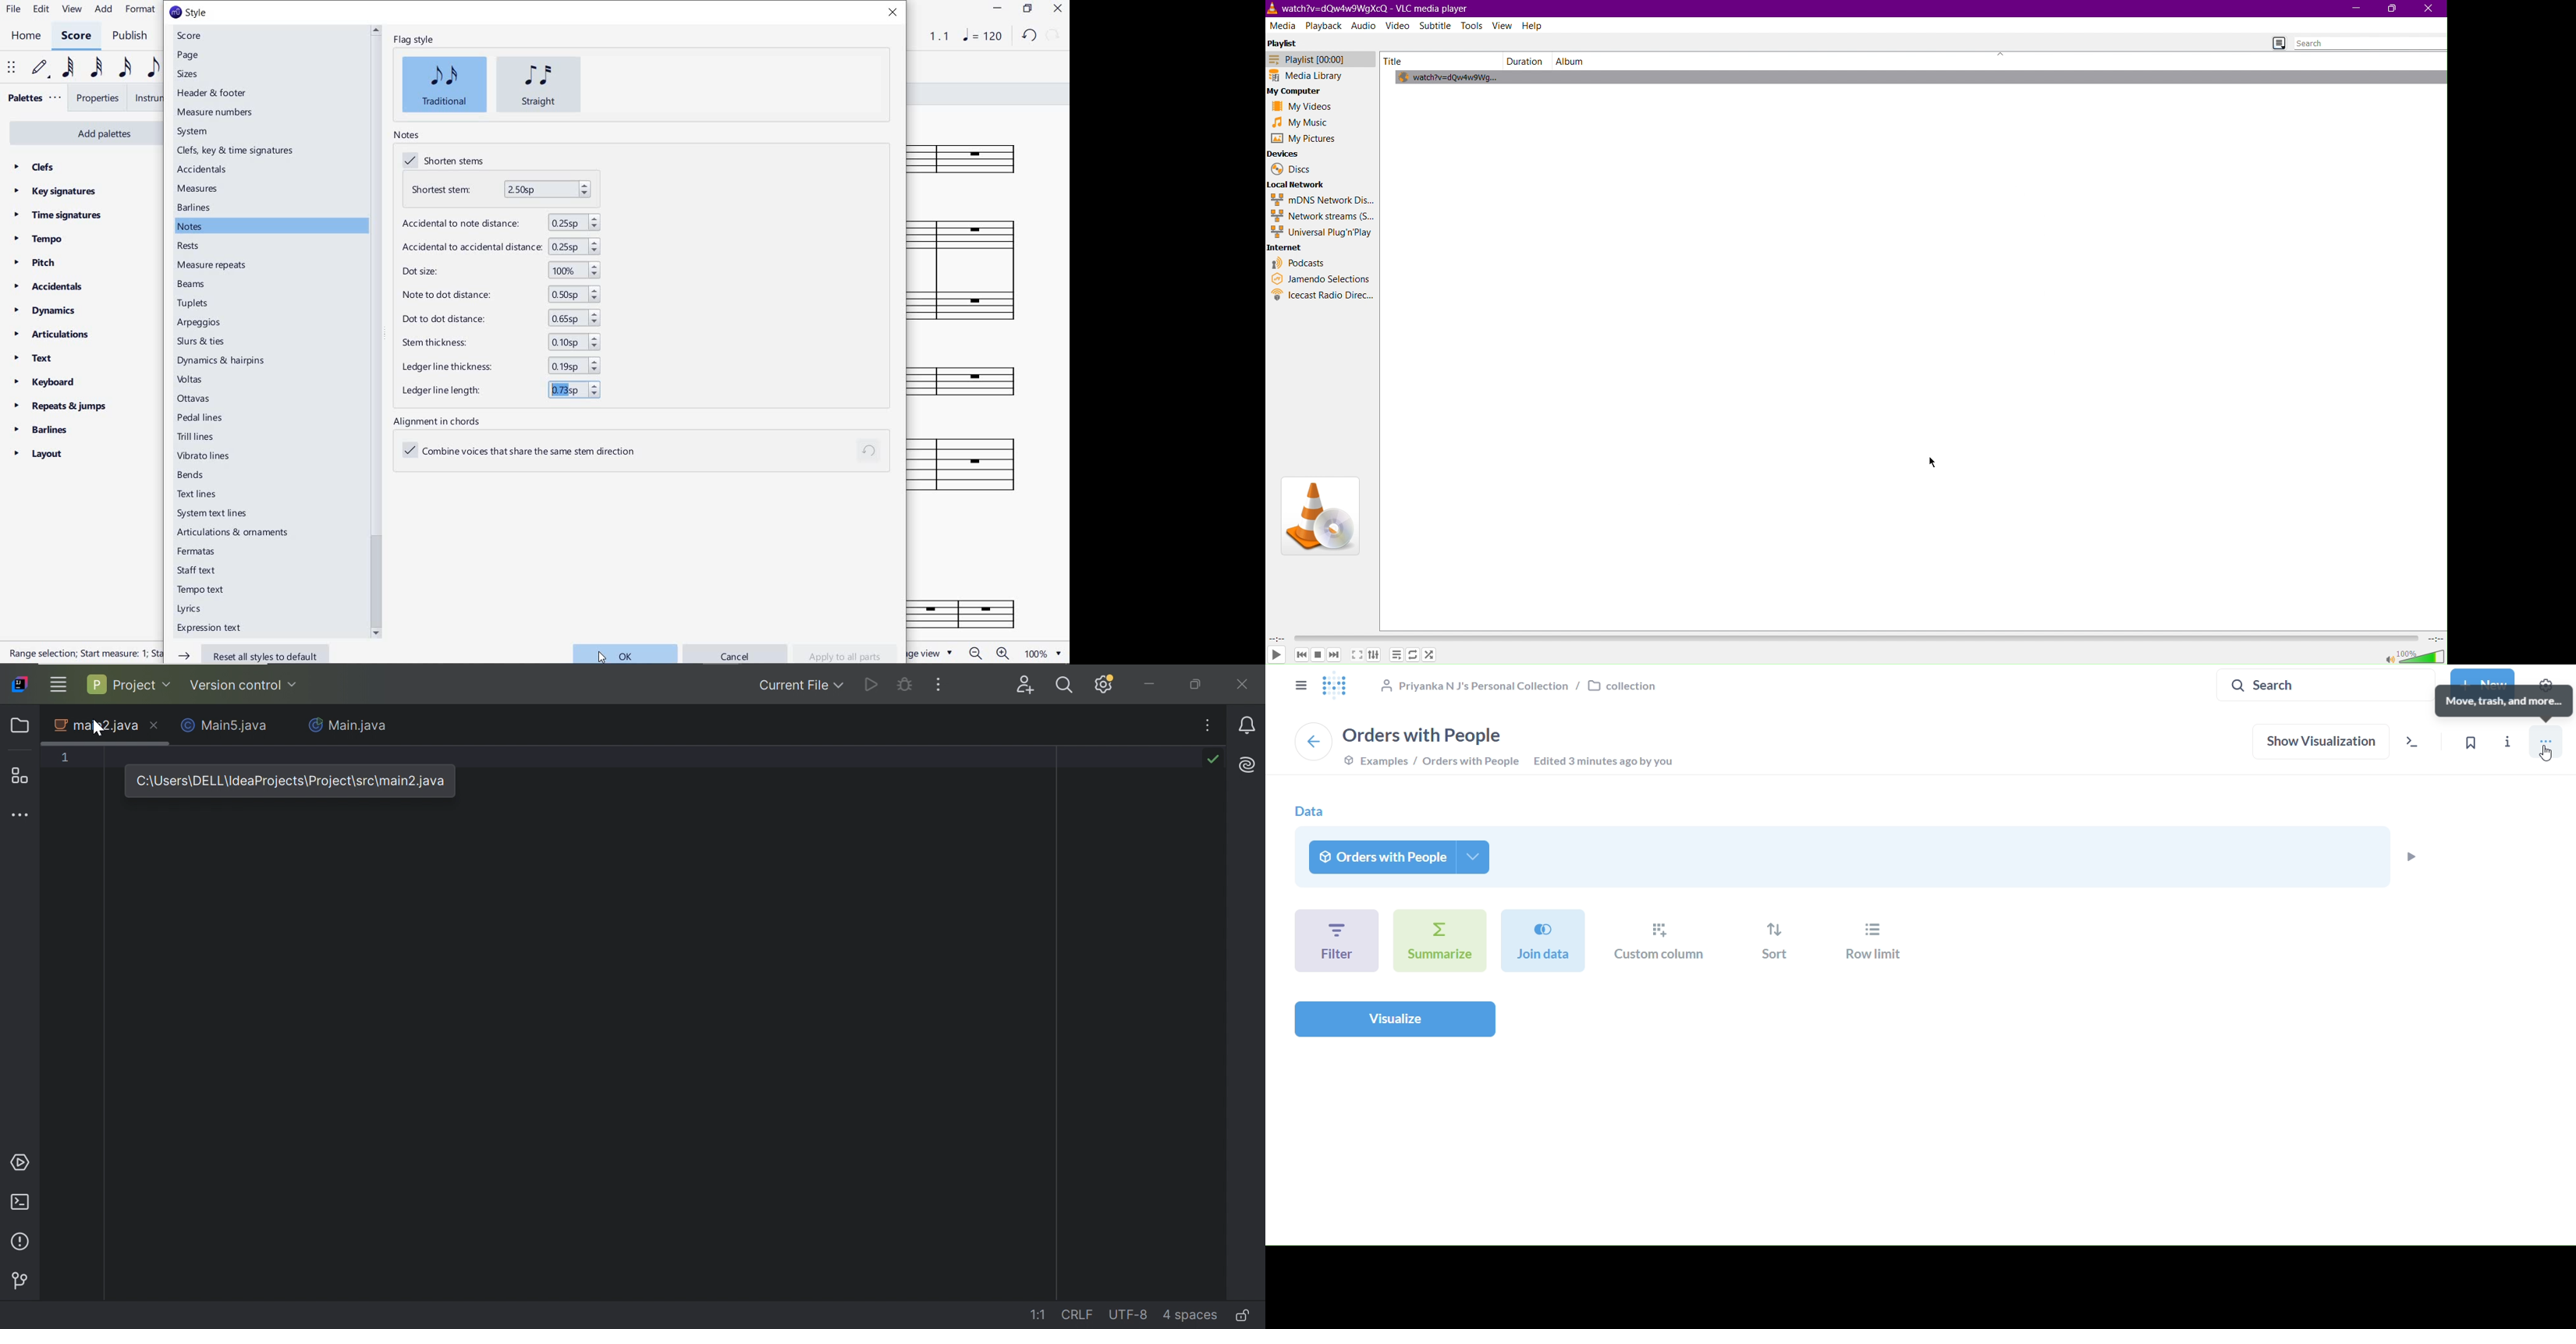 The width and height of the screenshot is (2576, 1344). What do you see at coordinates (1325, 26) in the screenshot?
I see `Playback` at bounding box center [1325, 26].